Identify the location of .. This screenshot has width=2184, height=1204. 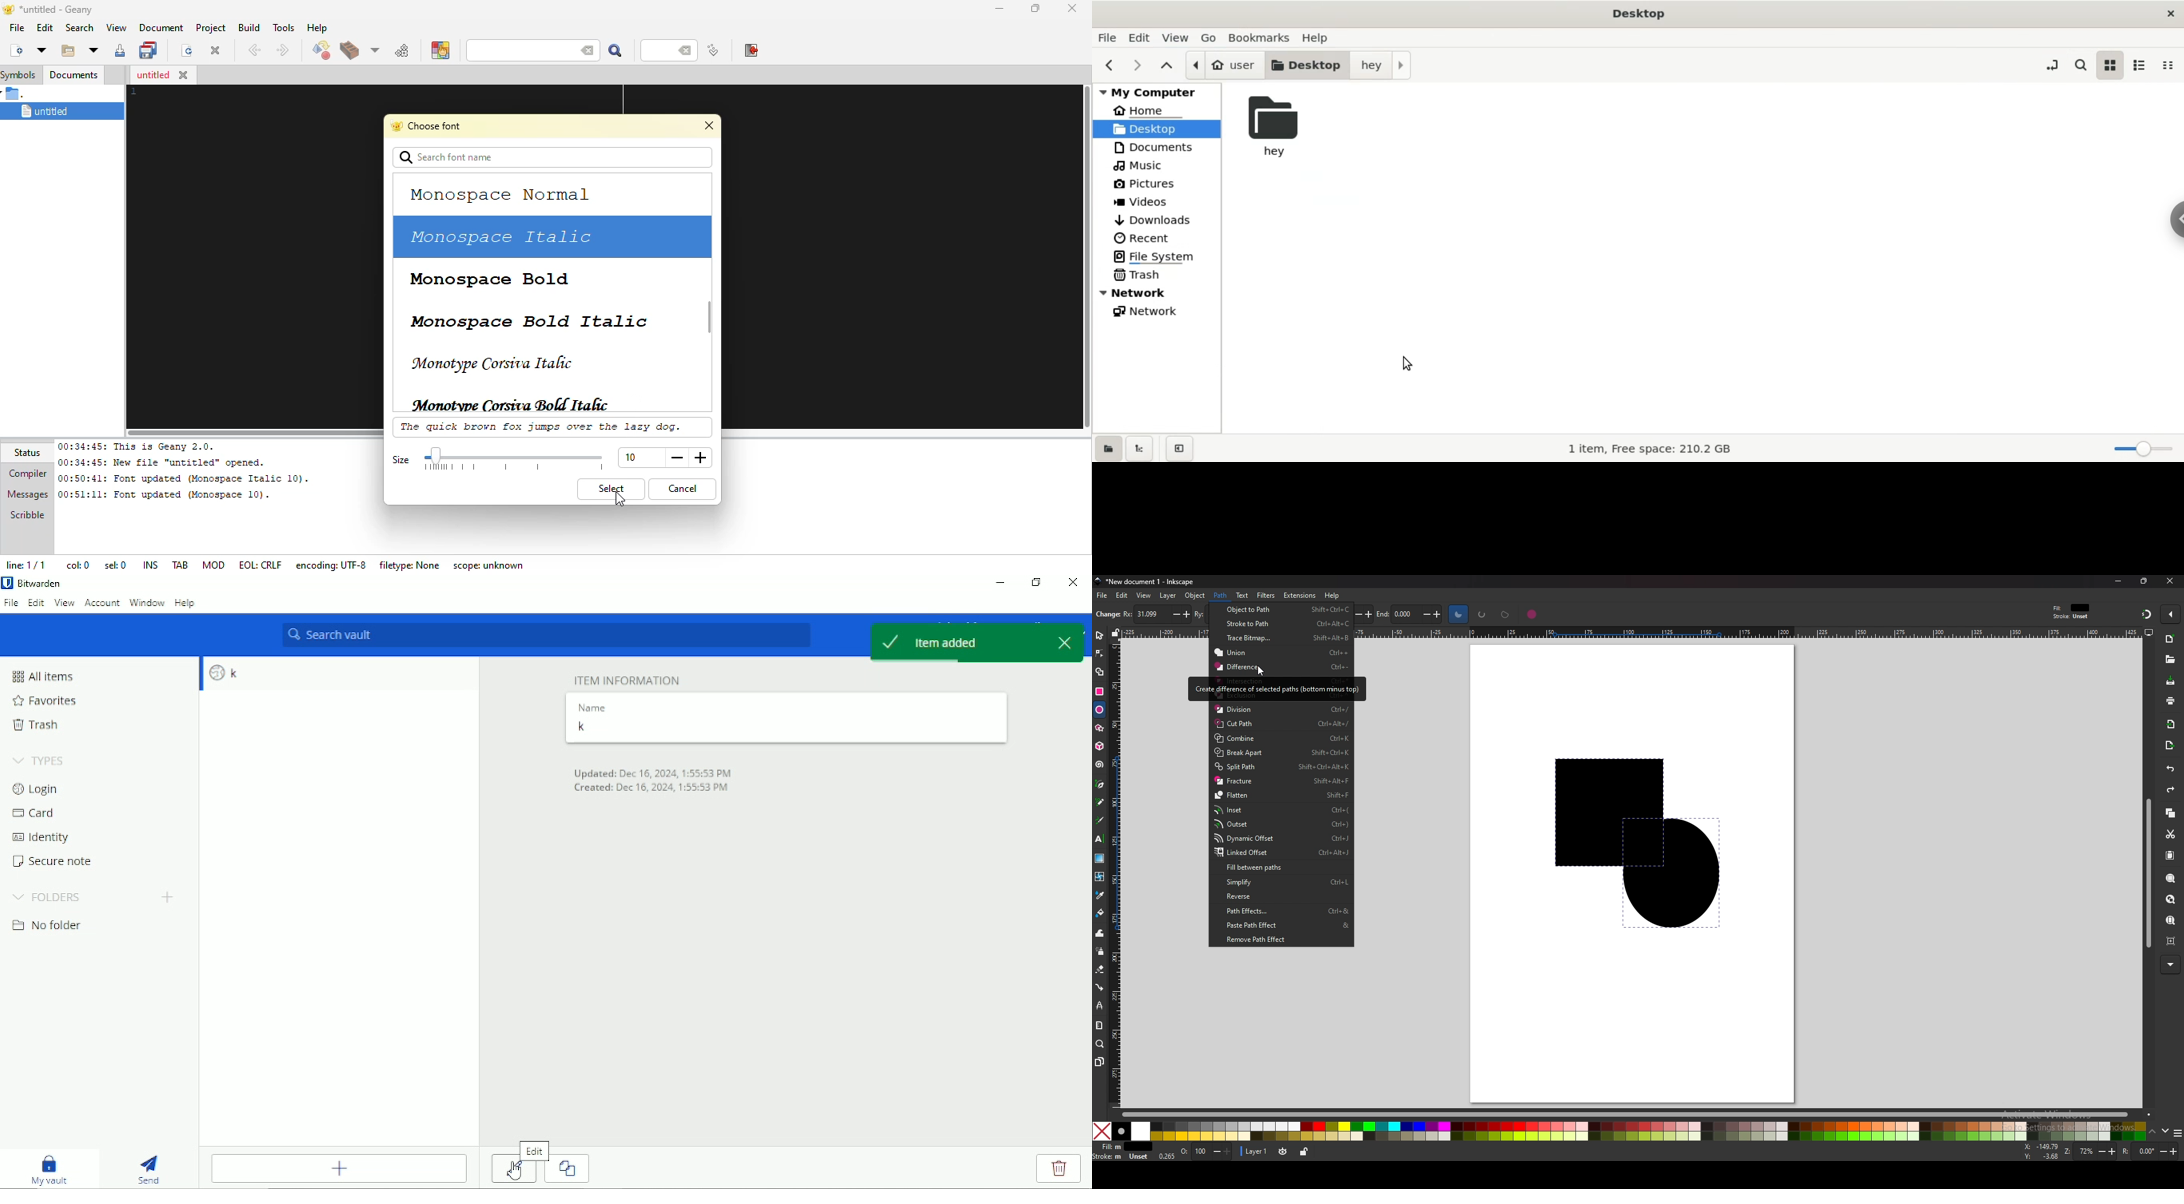
(16, 94).